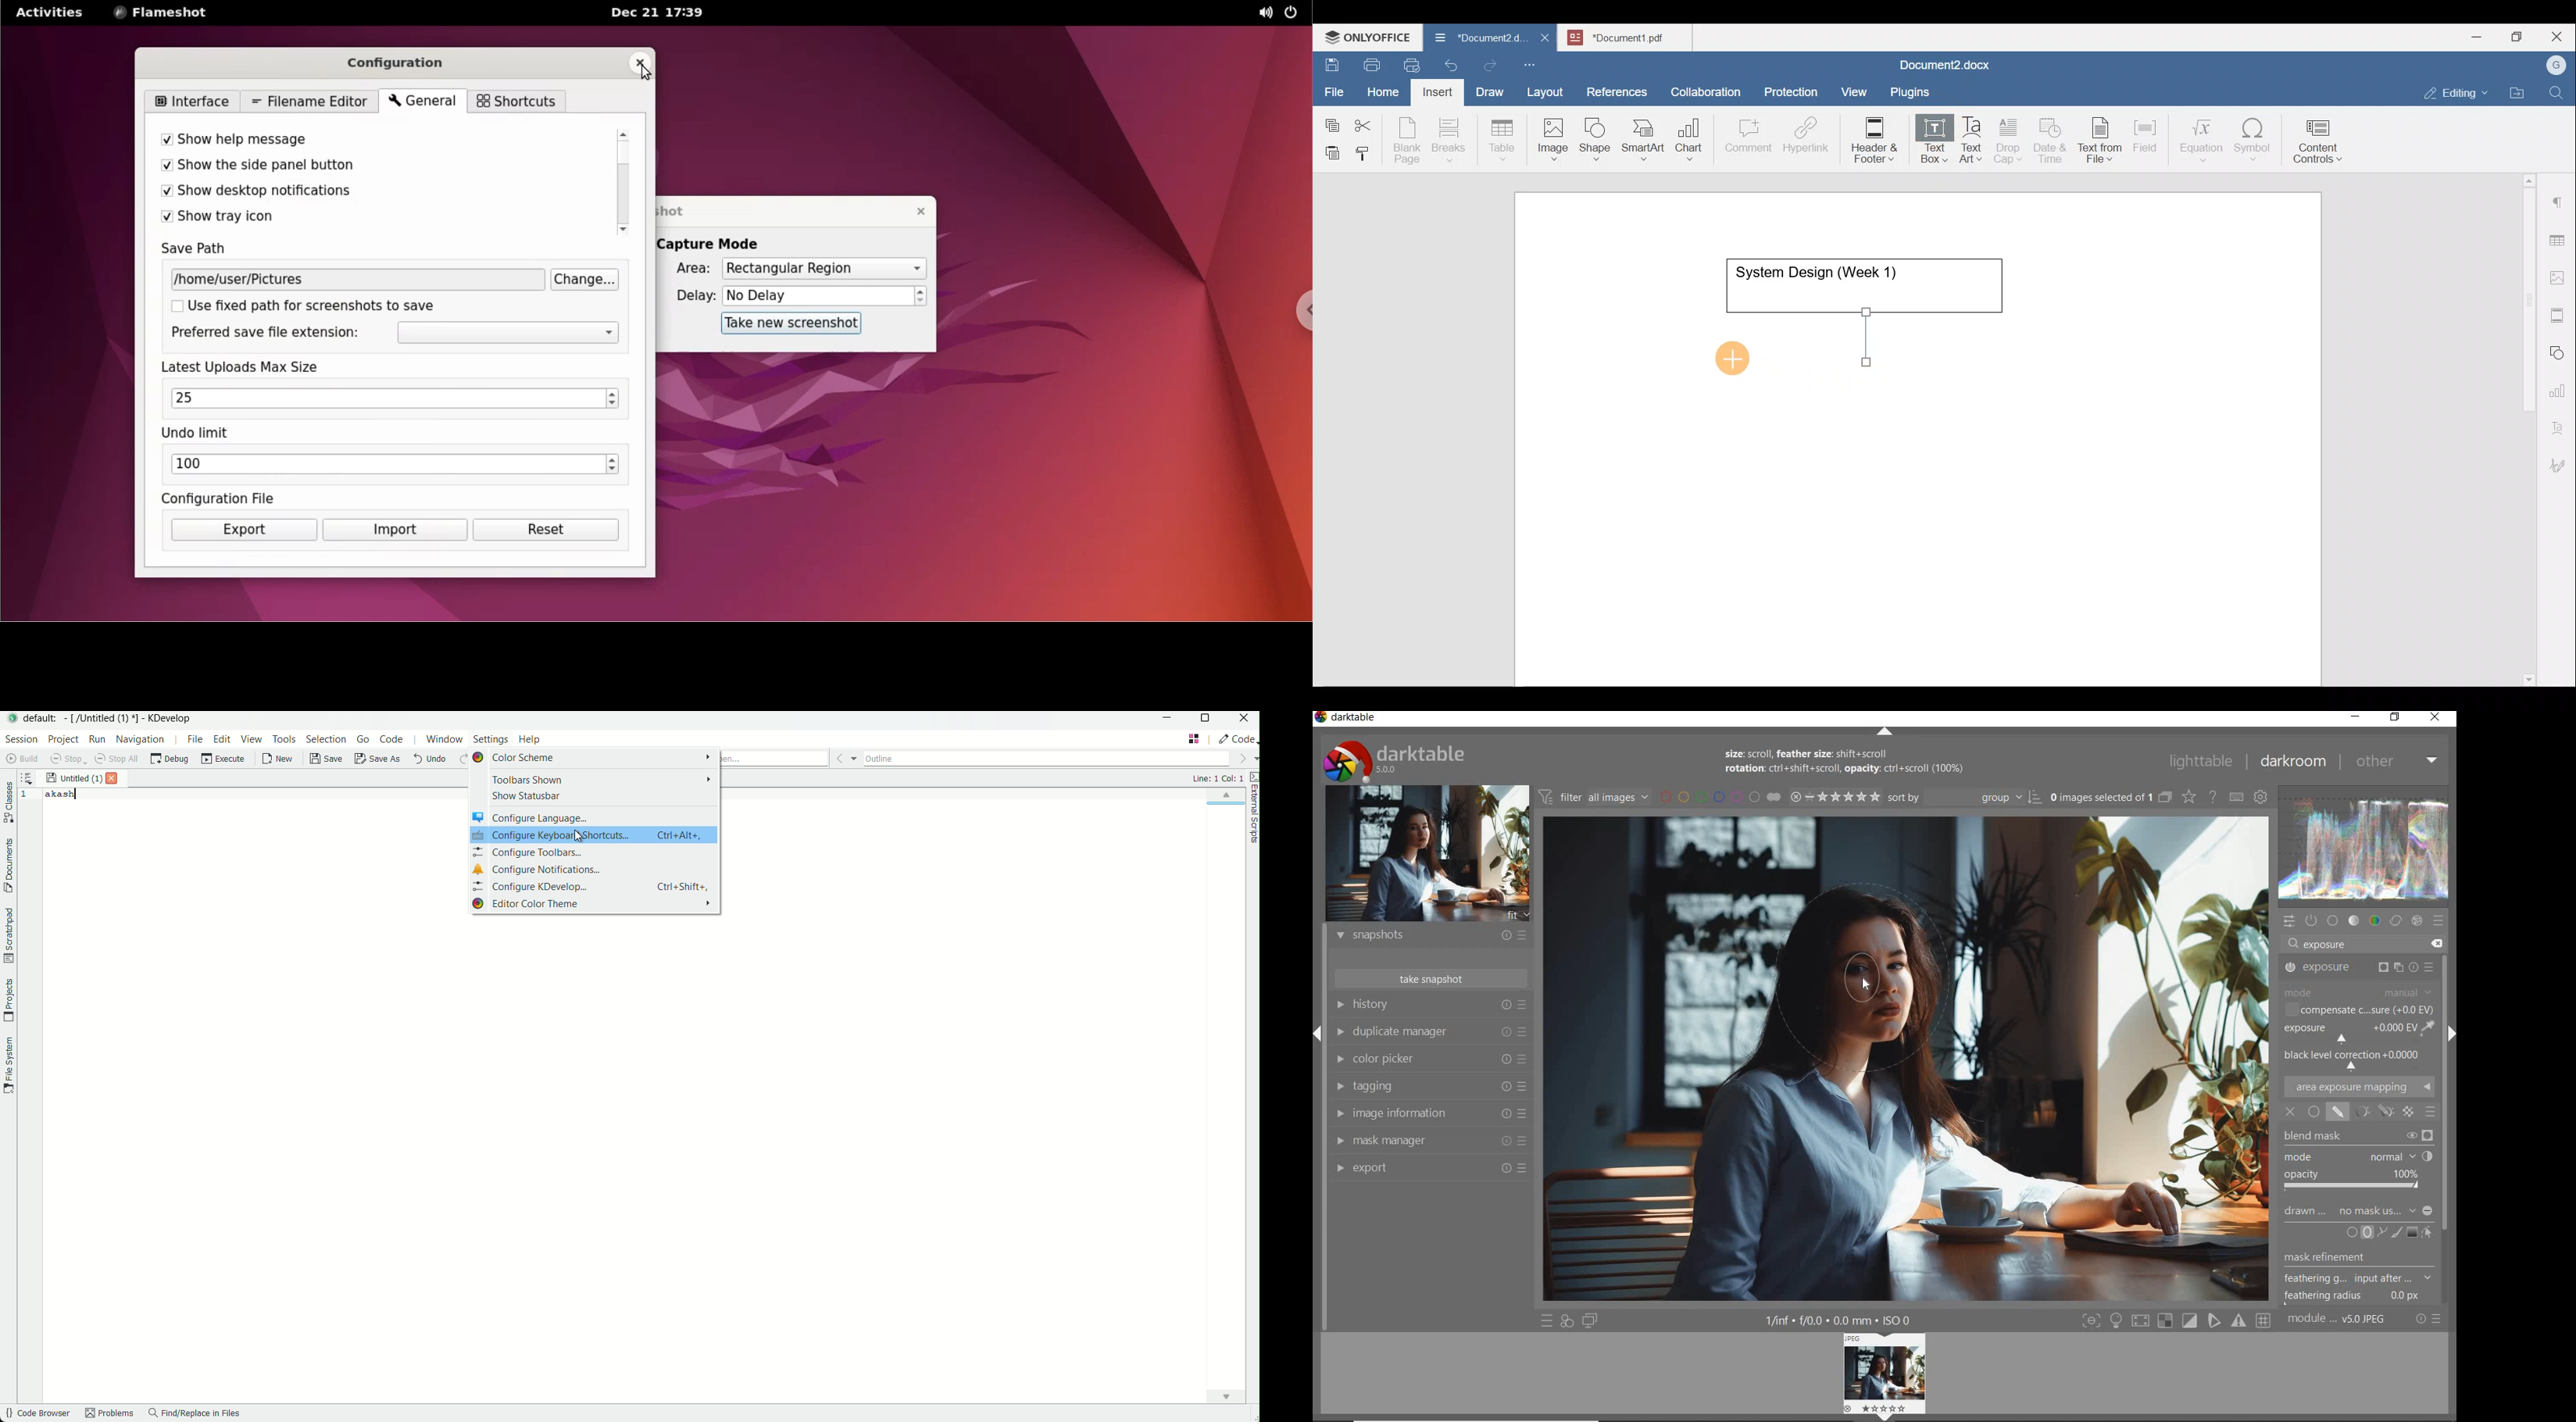 The height and width of the screenshot is (1428, 2576). I want to click on Paste, so click(1329, 149).